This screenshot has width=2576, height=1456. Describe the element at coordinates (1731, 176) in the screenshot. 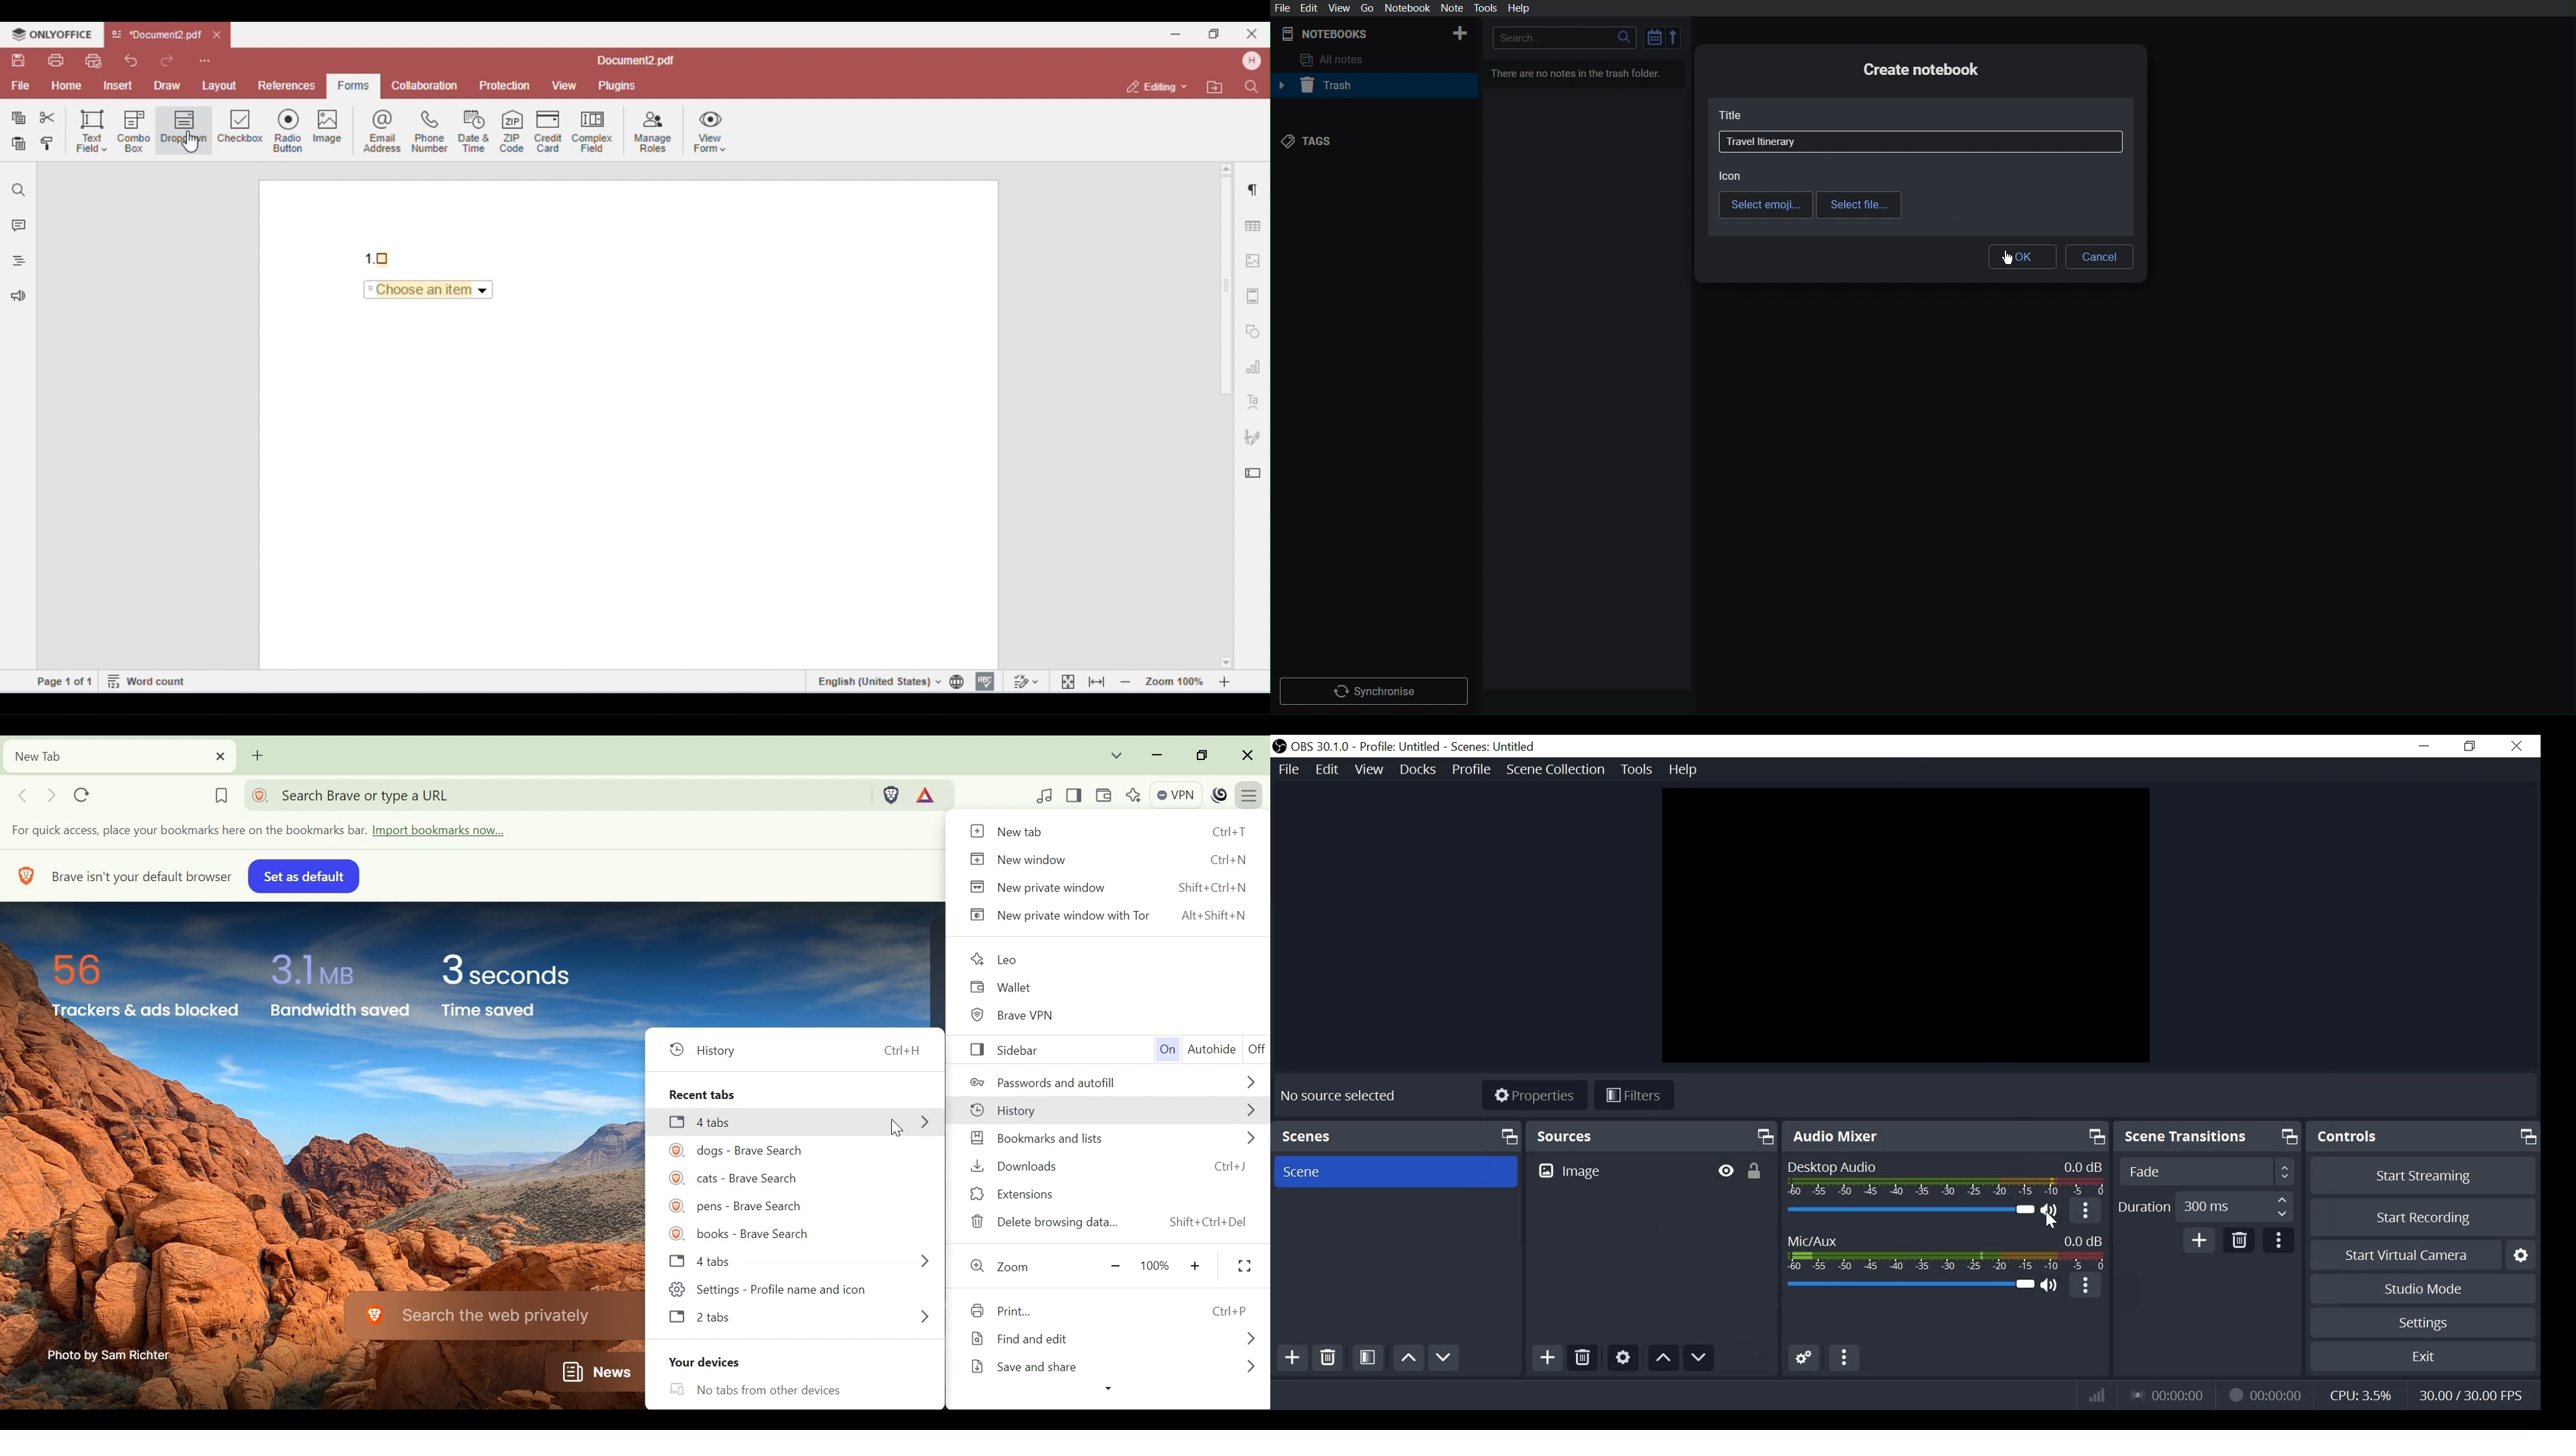

I see `Icon` at that location.